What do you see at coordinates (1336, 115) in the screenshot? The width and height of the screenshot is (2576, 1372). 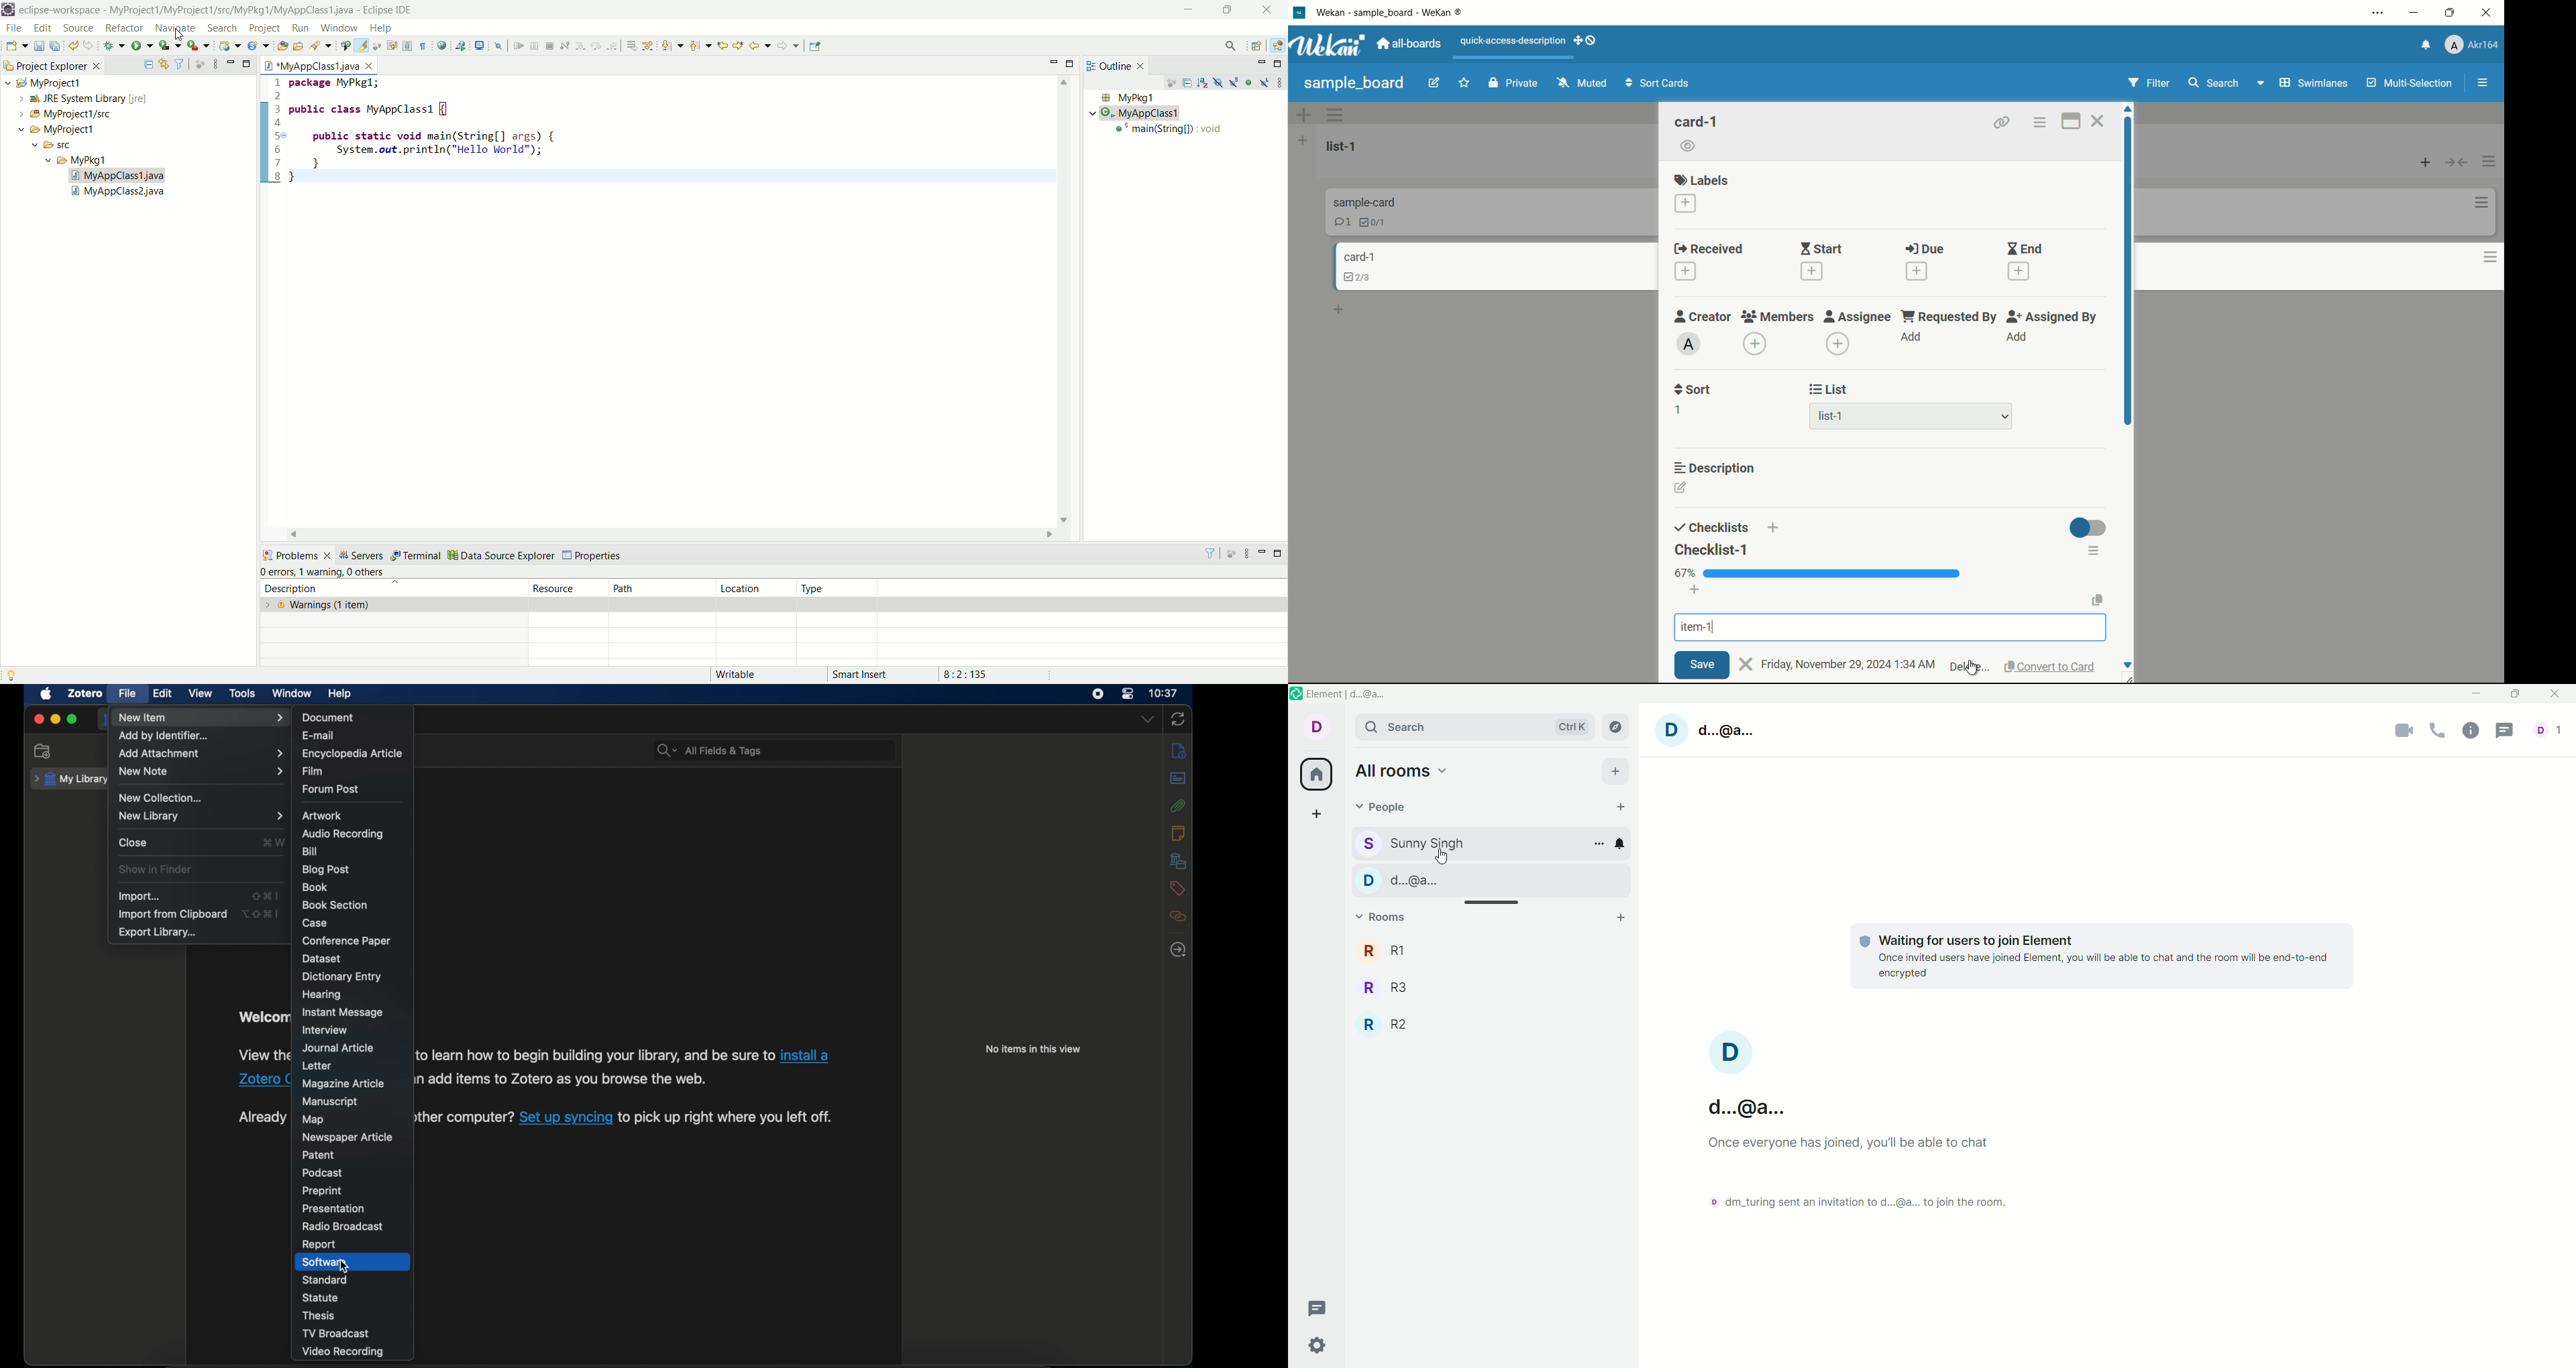 I see `swimlane actions` at bounding box center [1336, 115].